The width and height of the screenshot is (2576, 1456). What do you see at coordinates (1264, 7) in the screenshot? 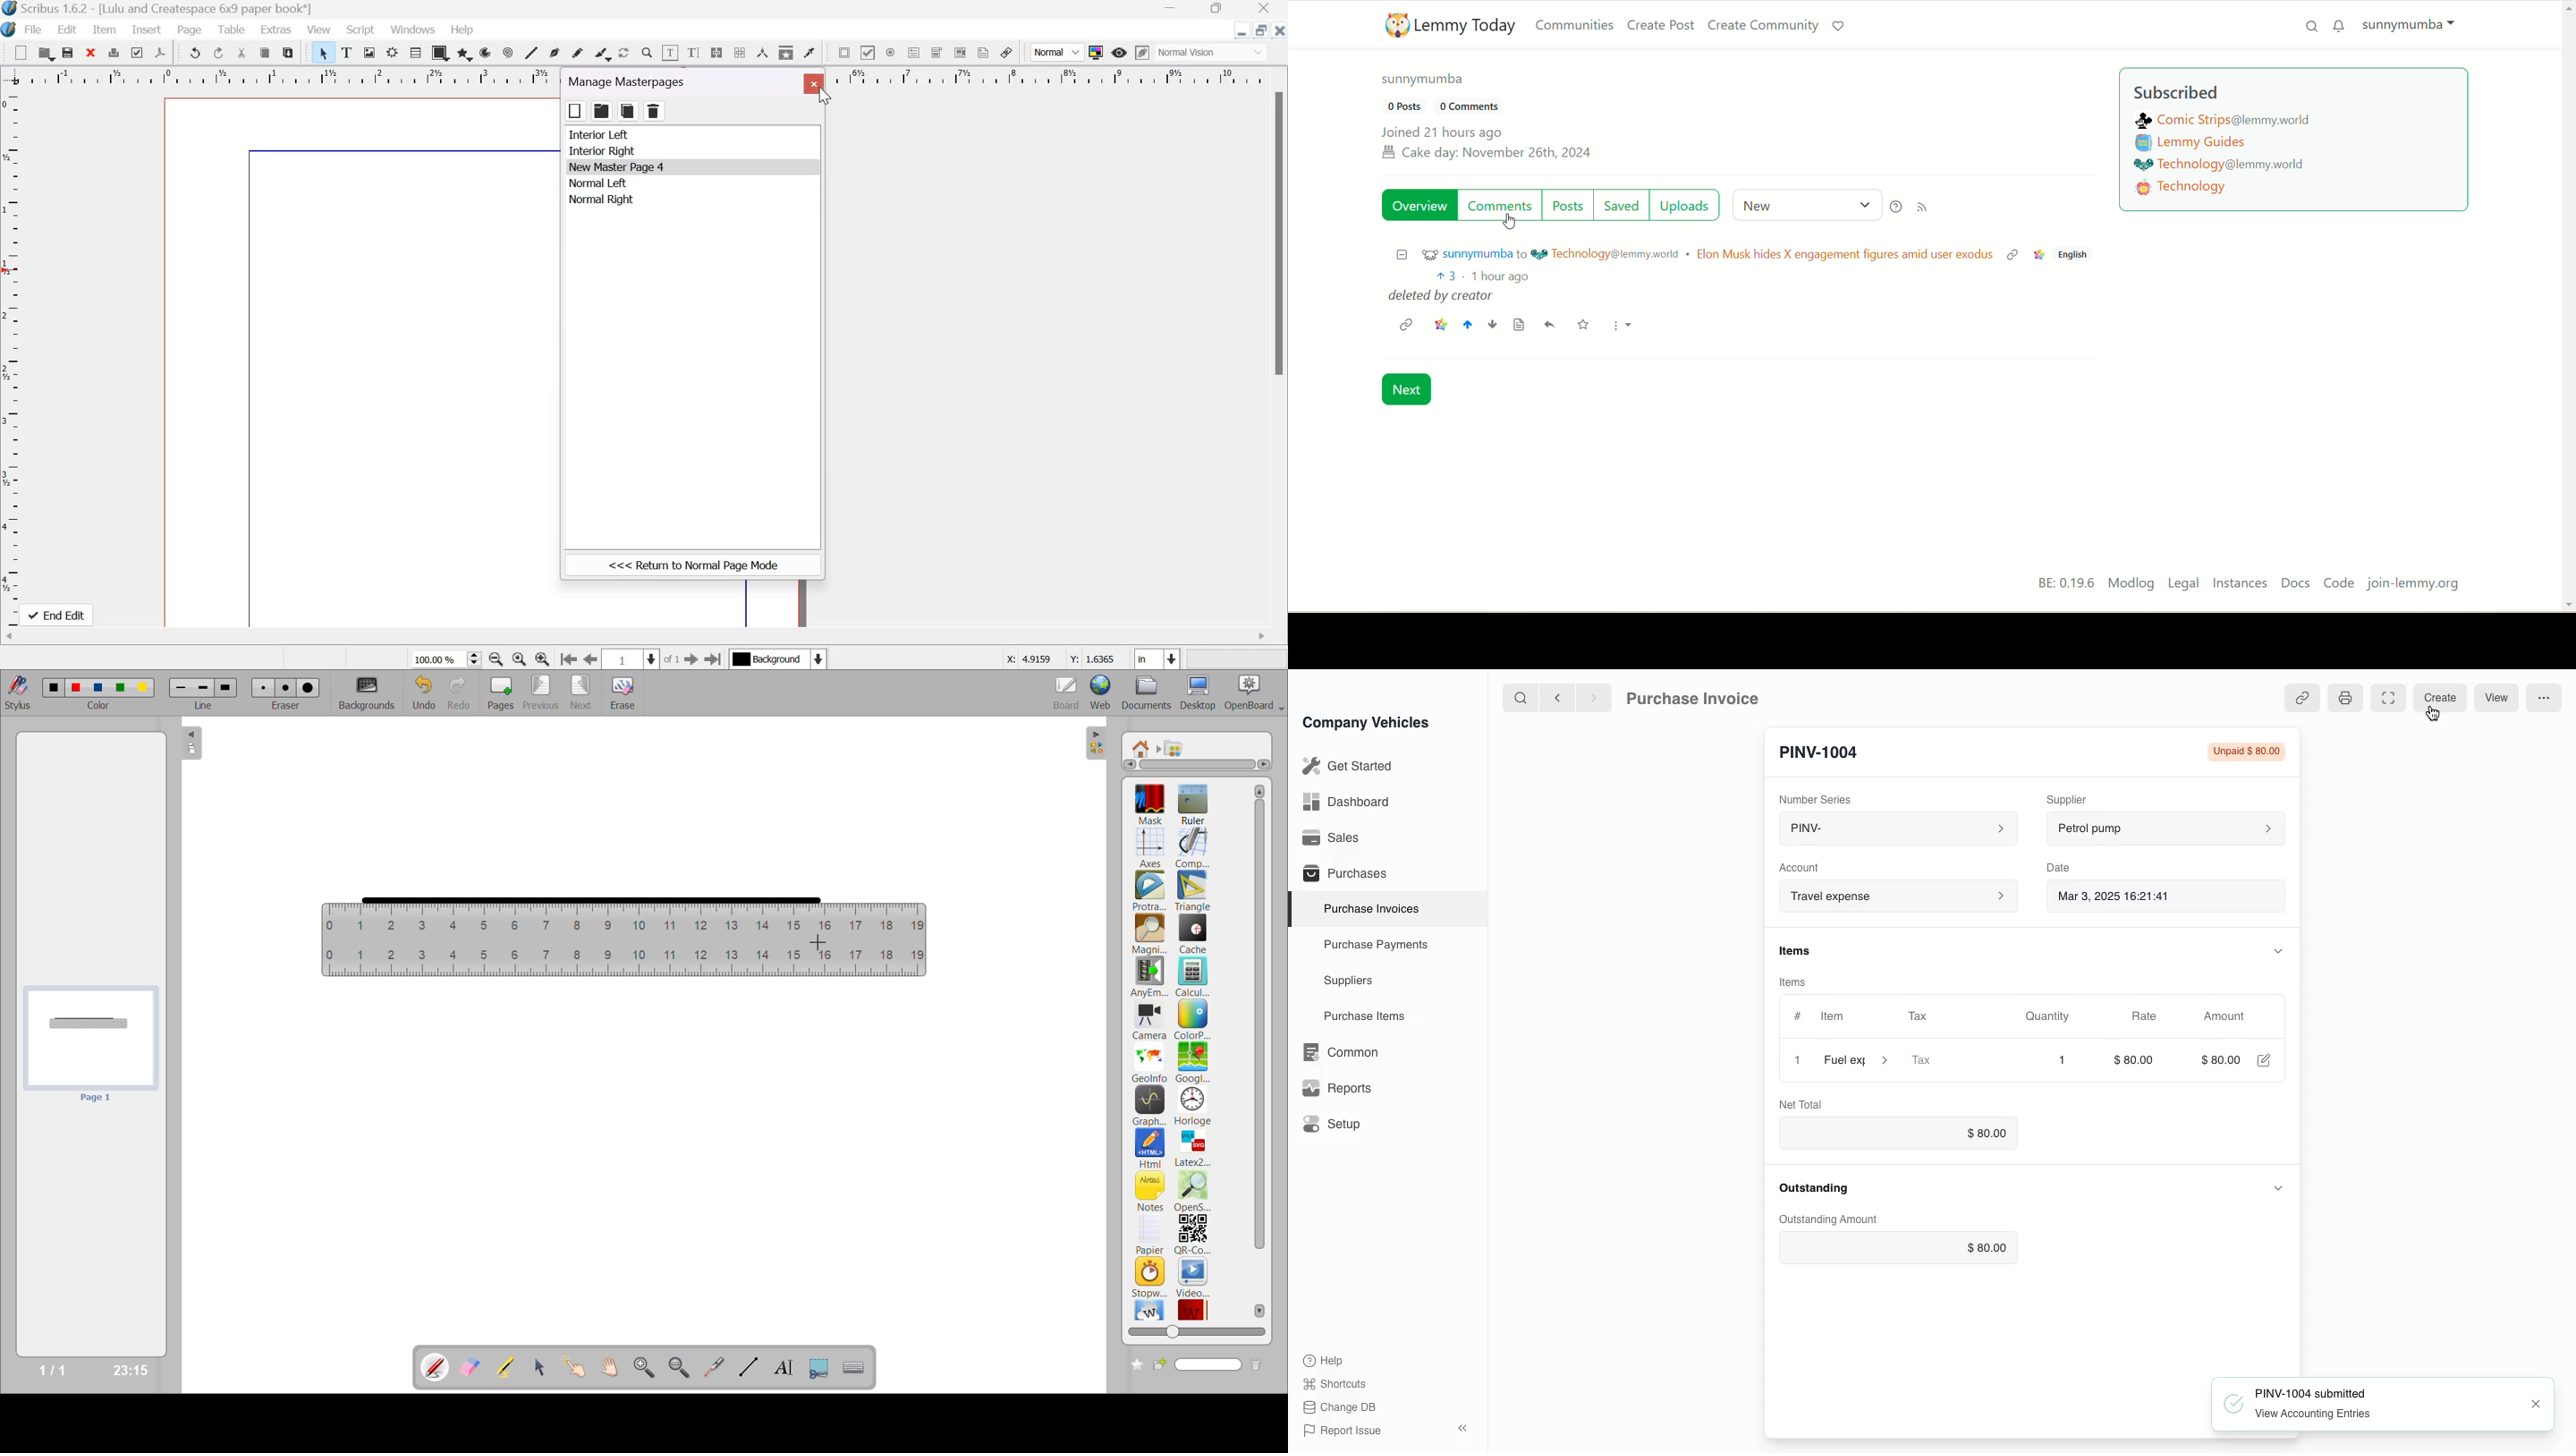
I see `Close` at bounding box center [1264, 7].